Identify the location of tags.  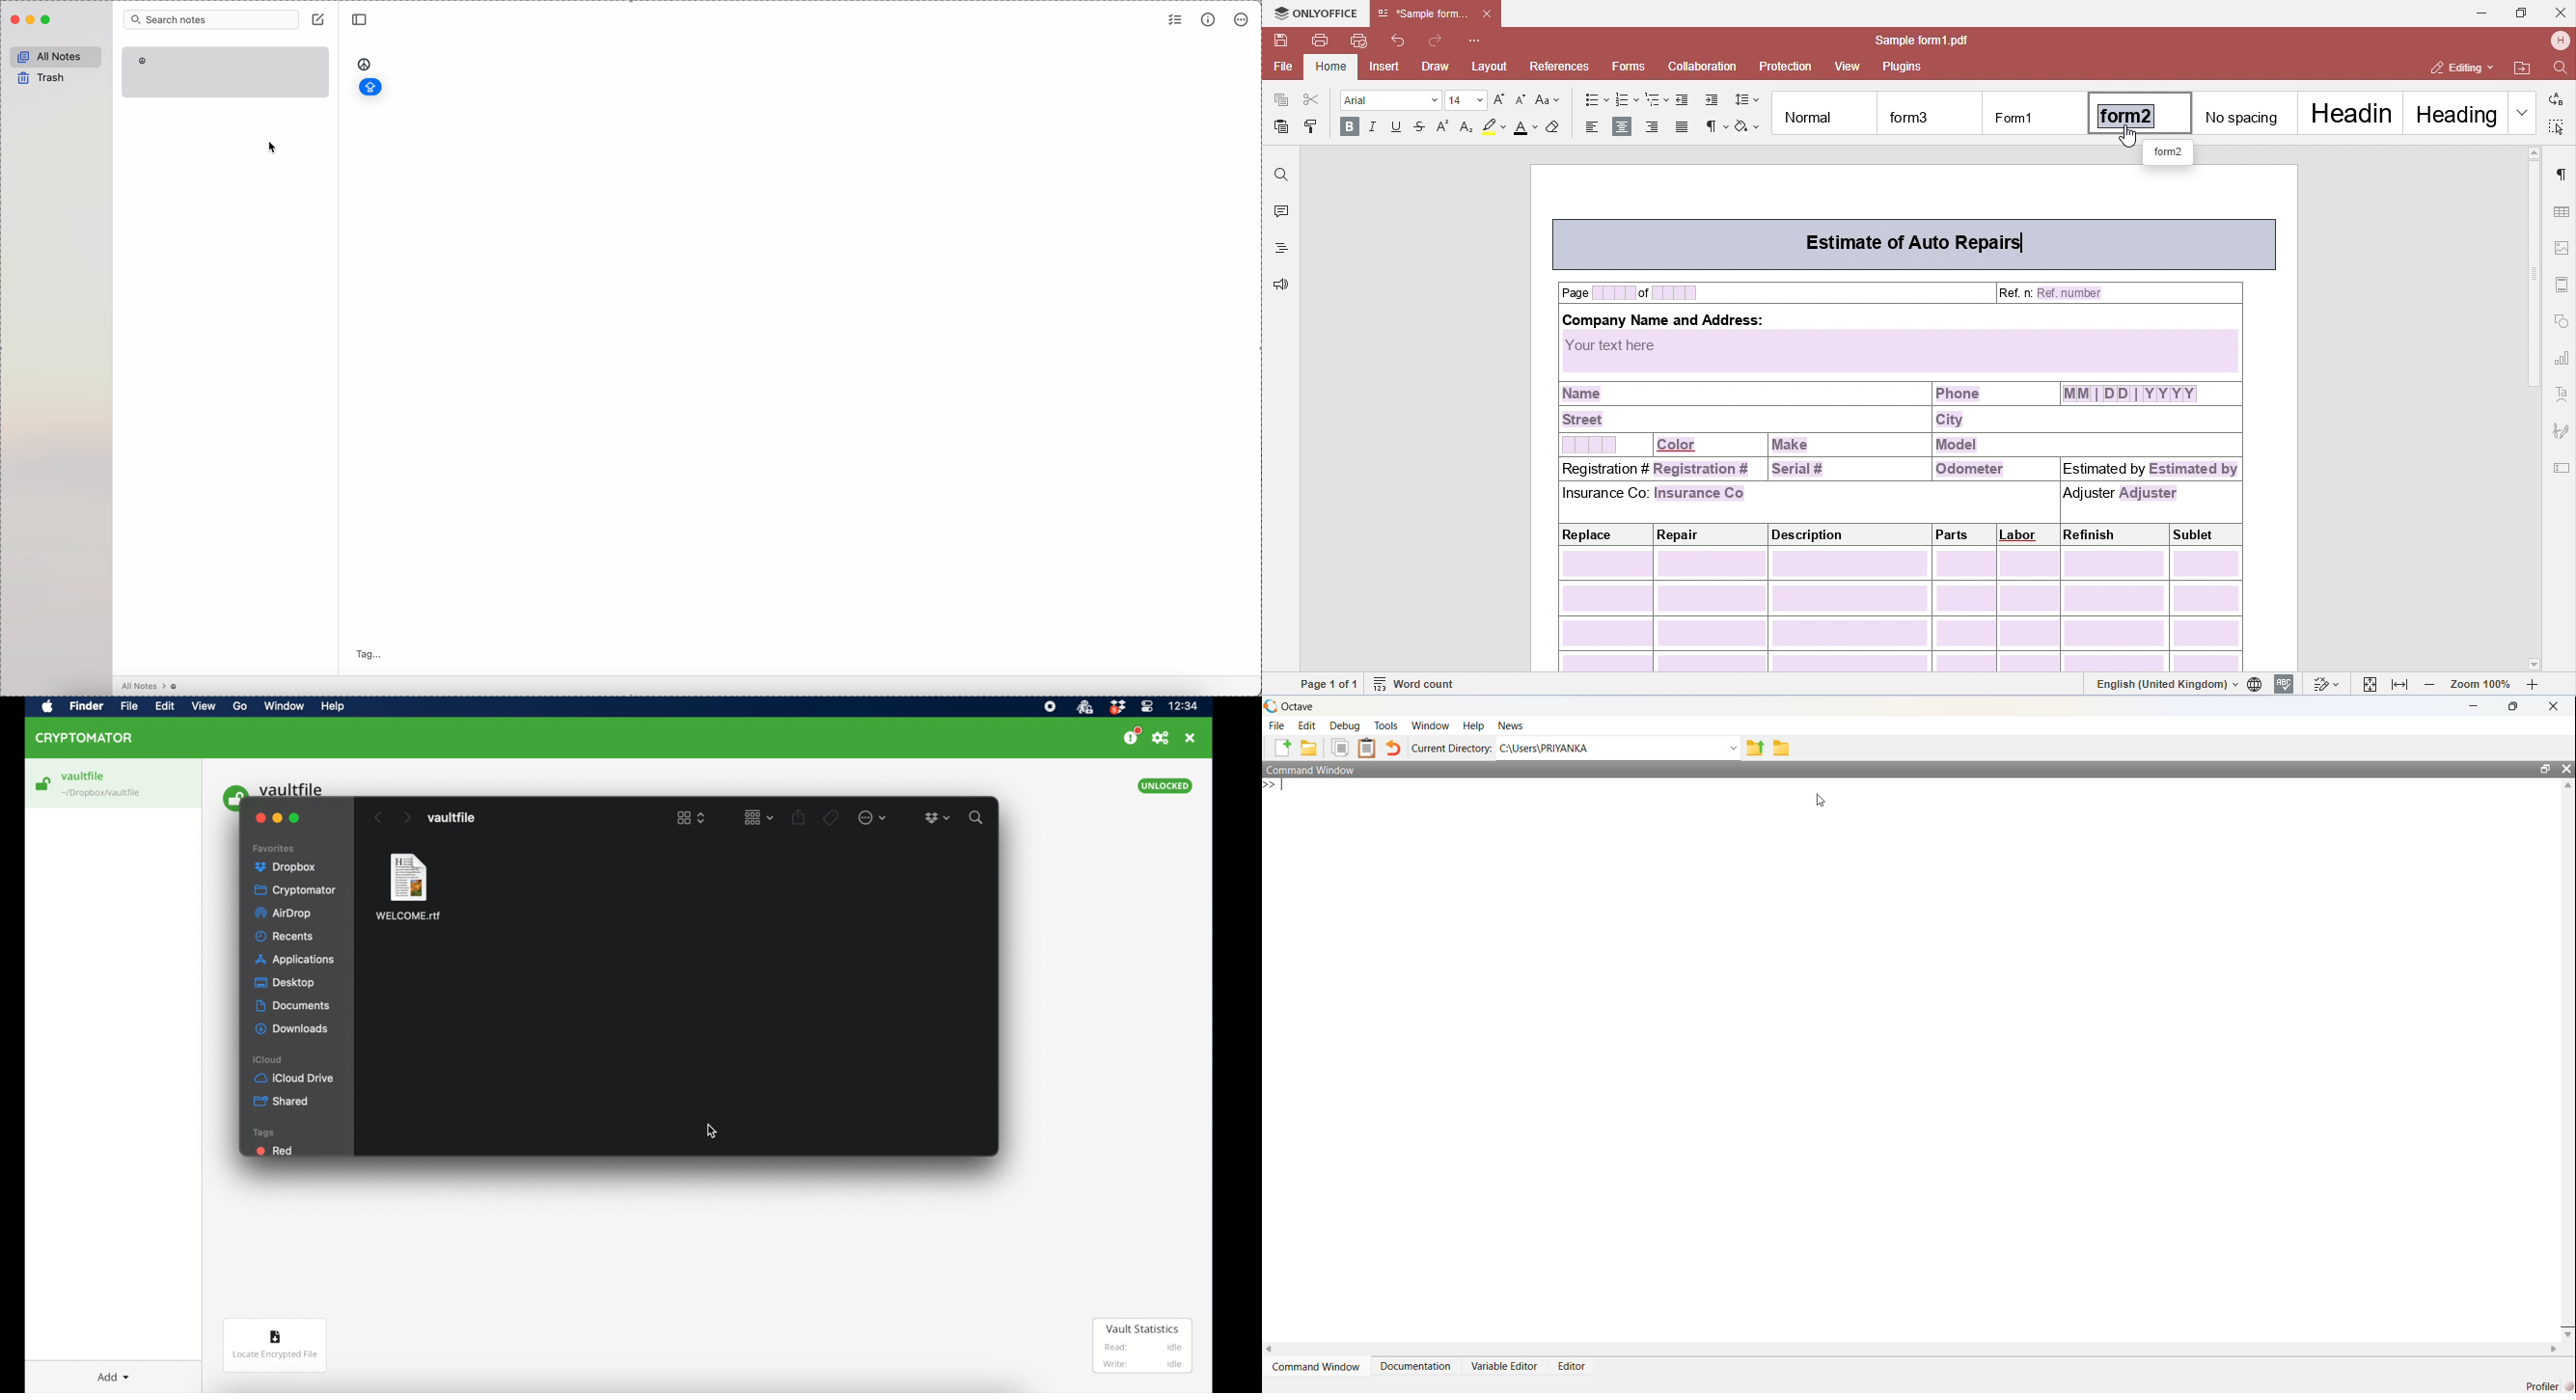
(831, 817).